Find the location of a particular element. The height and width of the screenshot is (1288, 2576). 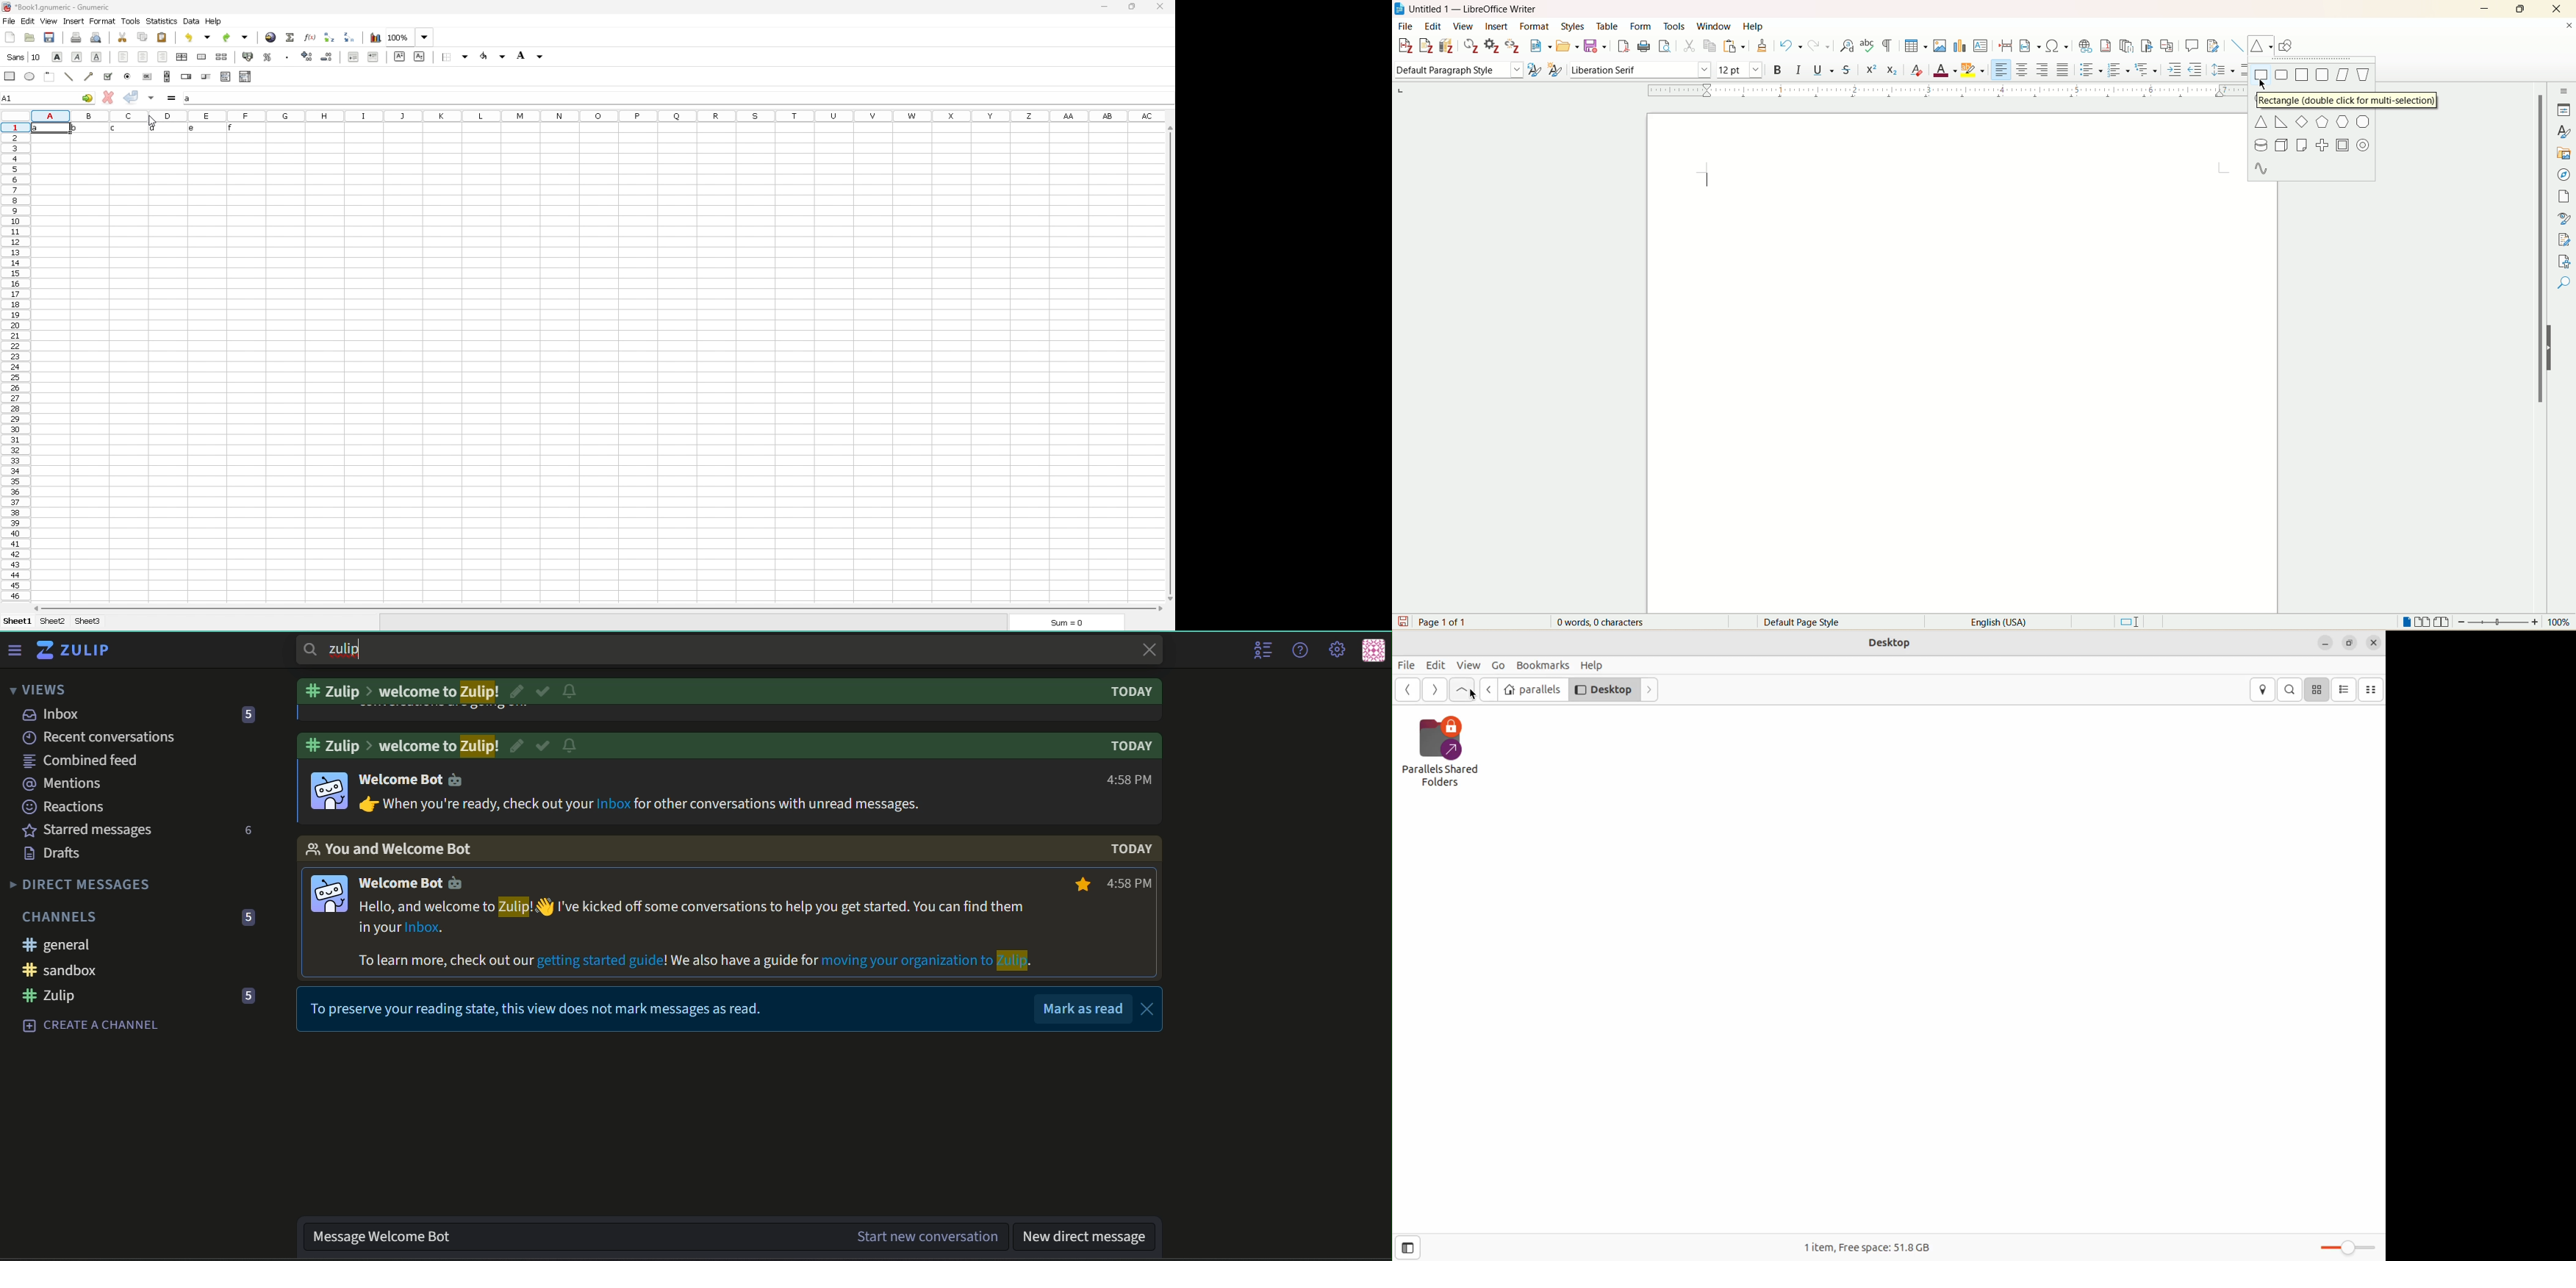

gallary is located at coordinates (2566, 154).